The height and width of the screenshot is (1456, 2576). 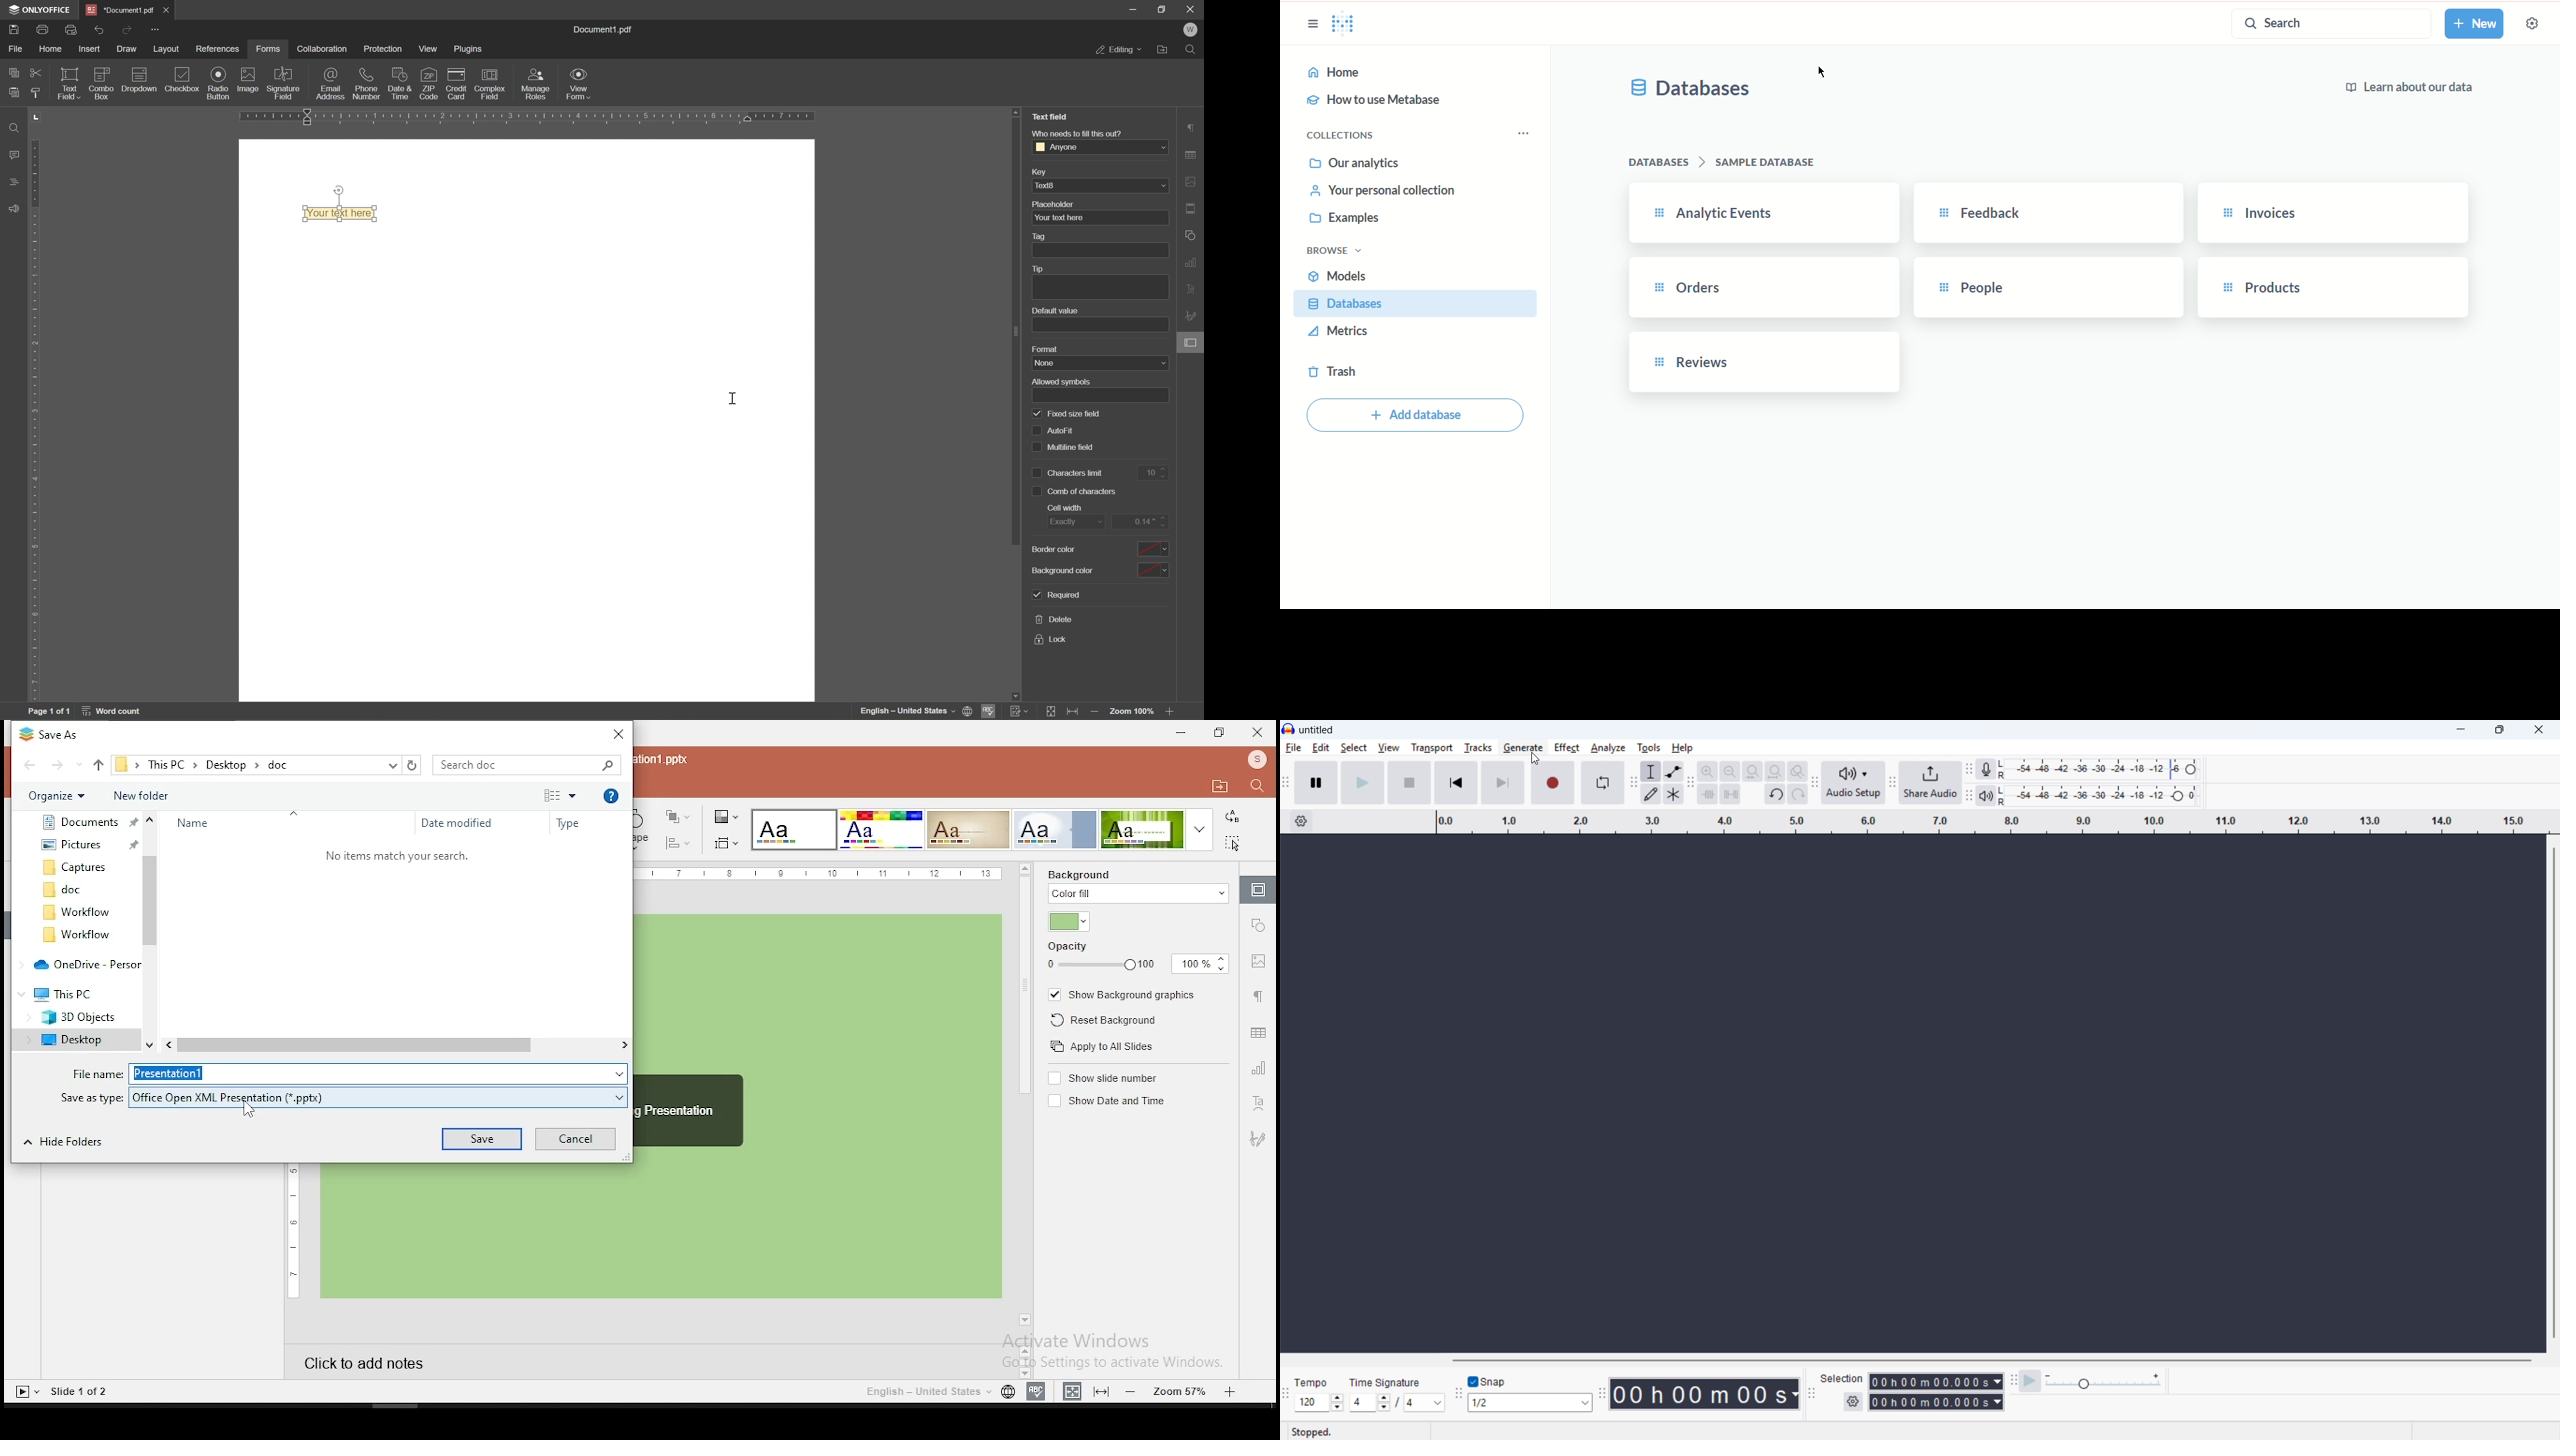 What do you see at coordinates (1389, 748) in the screenshot?
I see `view ` at bounding box center [1389, 748].